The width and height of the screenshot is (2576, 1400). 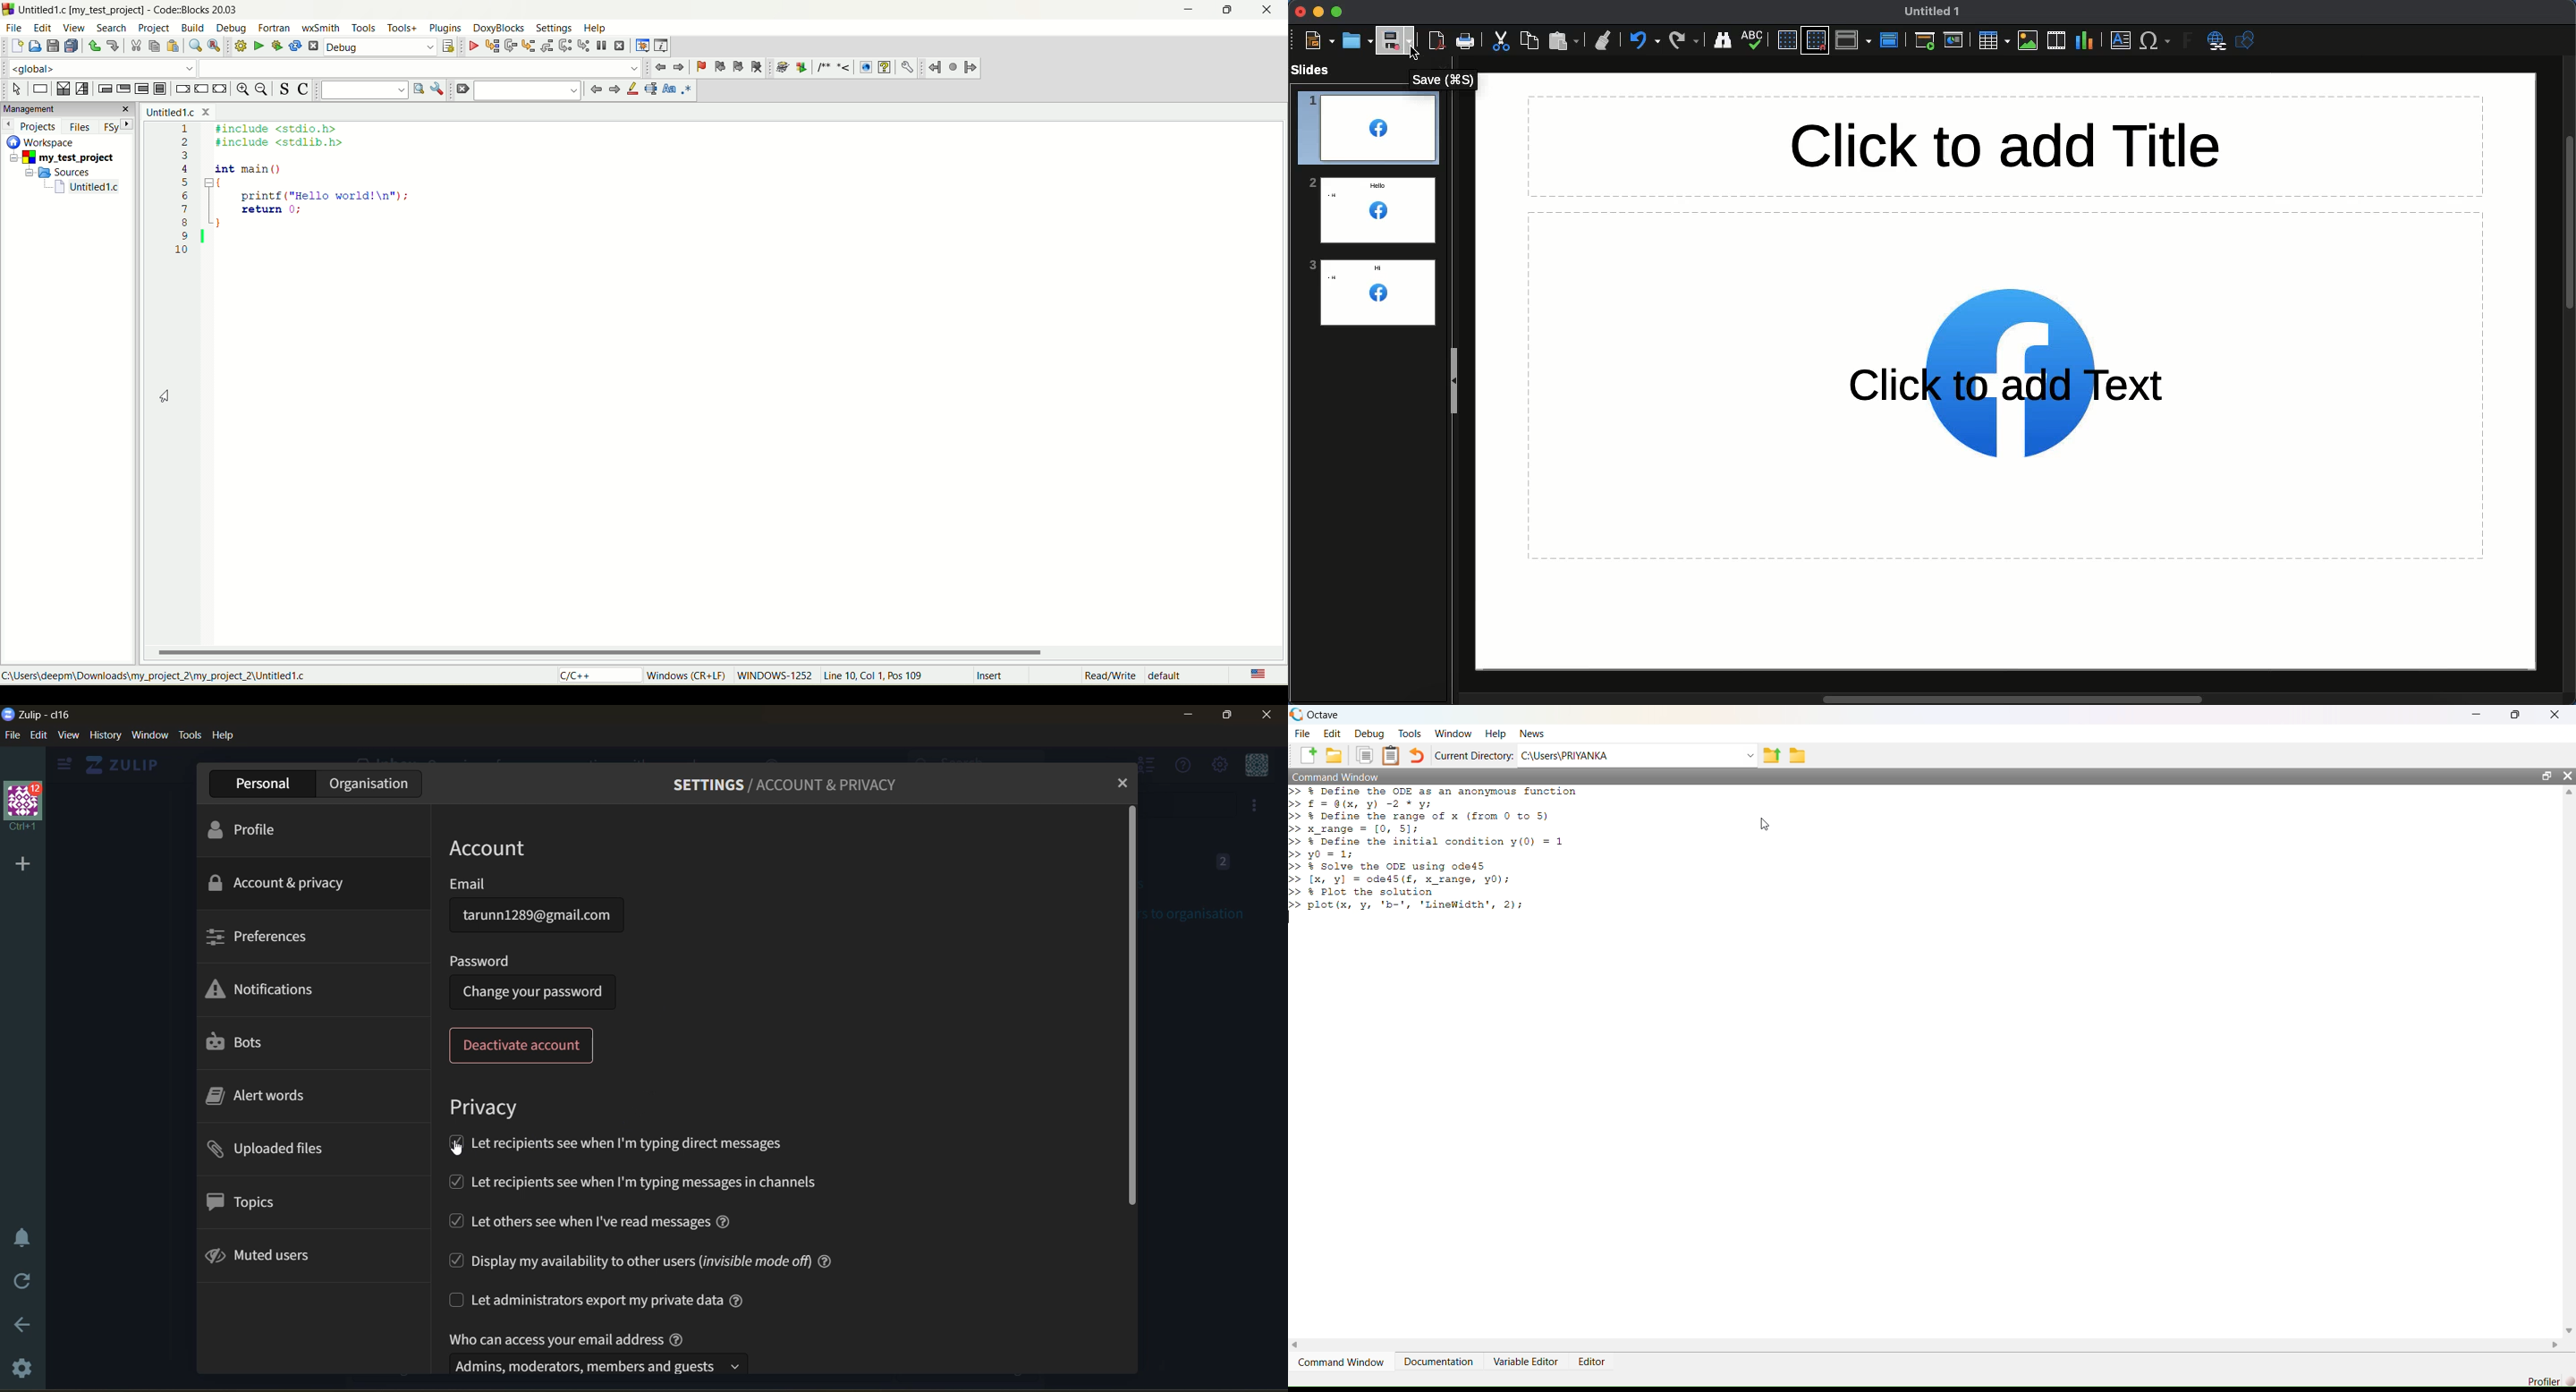 What do you see at coordinates (54, 47) in the screenshot?
I see `save` at bounding box center [54, 47].